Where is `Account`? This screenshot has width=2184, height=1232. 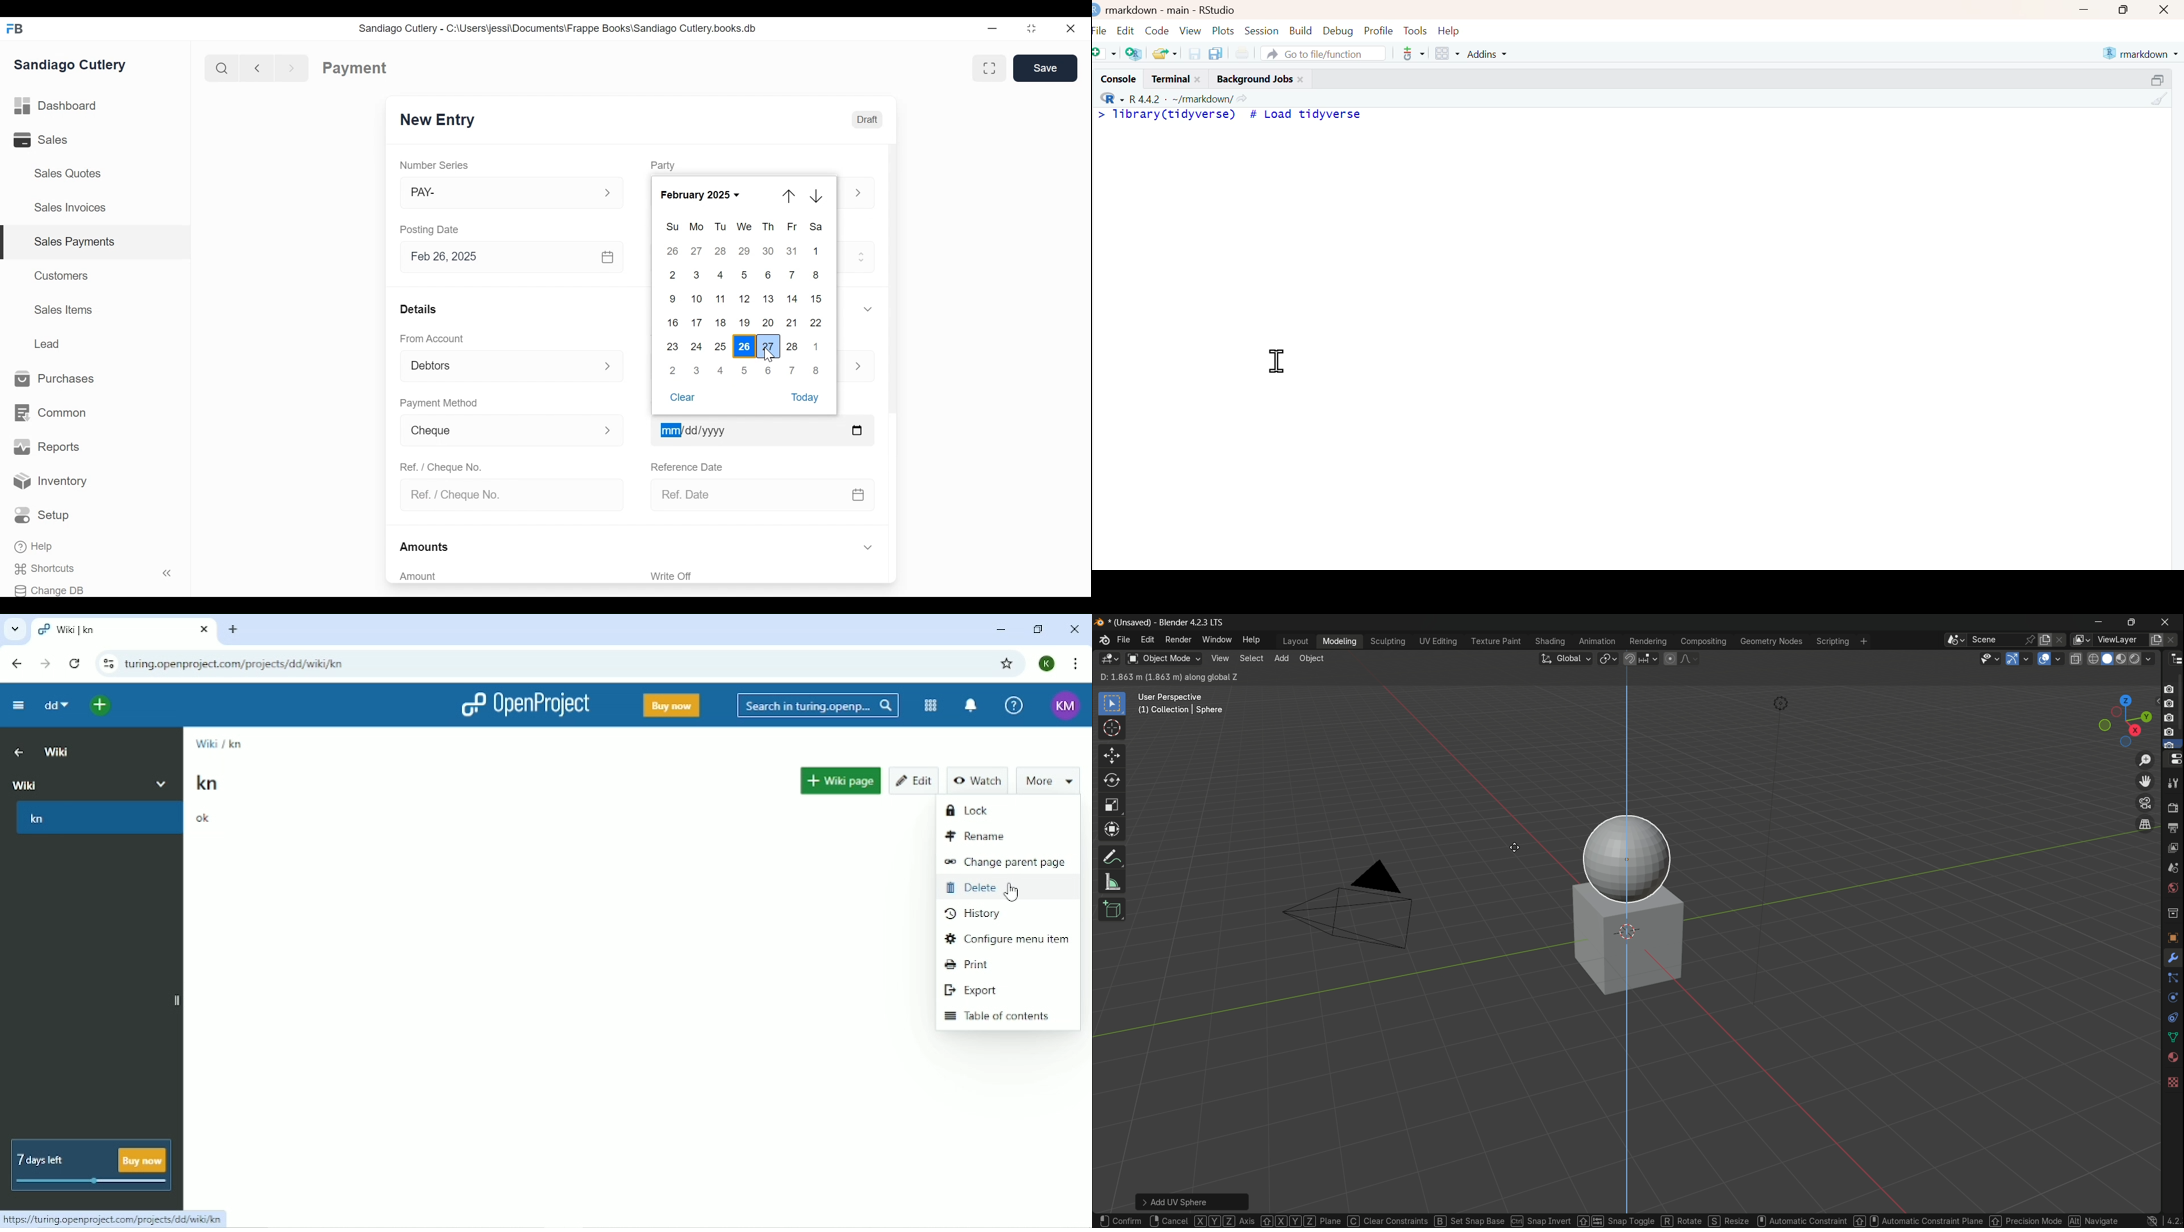
Account is located at coordinates (1047, 664).